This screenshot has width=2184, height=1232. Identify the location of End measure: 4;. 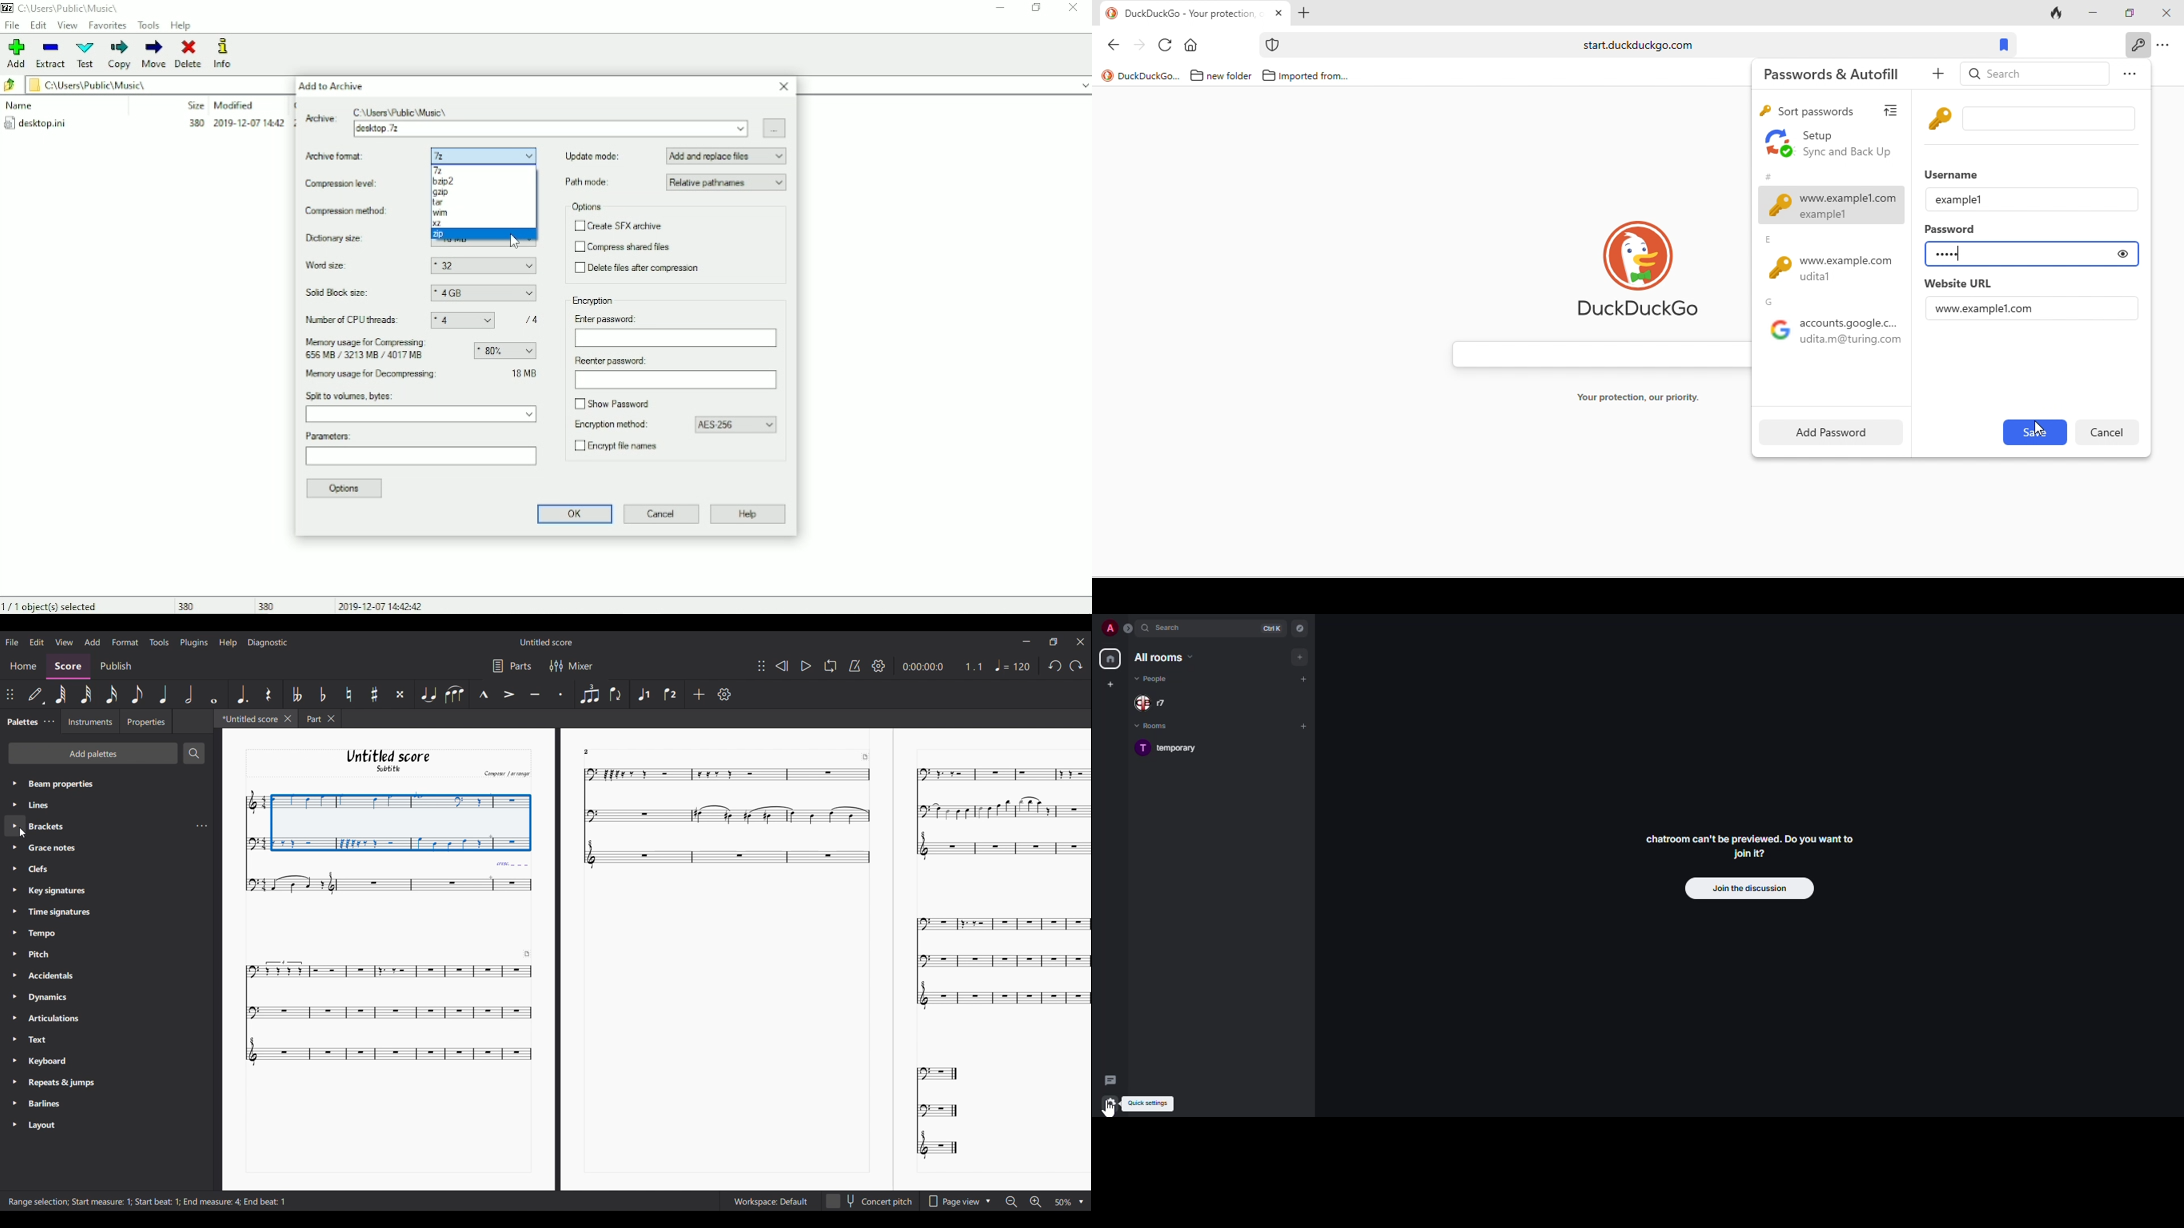
(211, 1201).